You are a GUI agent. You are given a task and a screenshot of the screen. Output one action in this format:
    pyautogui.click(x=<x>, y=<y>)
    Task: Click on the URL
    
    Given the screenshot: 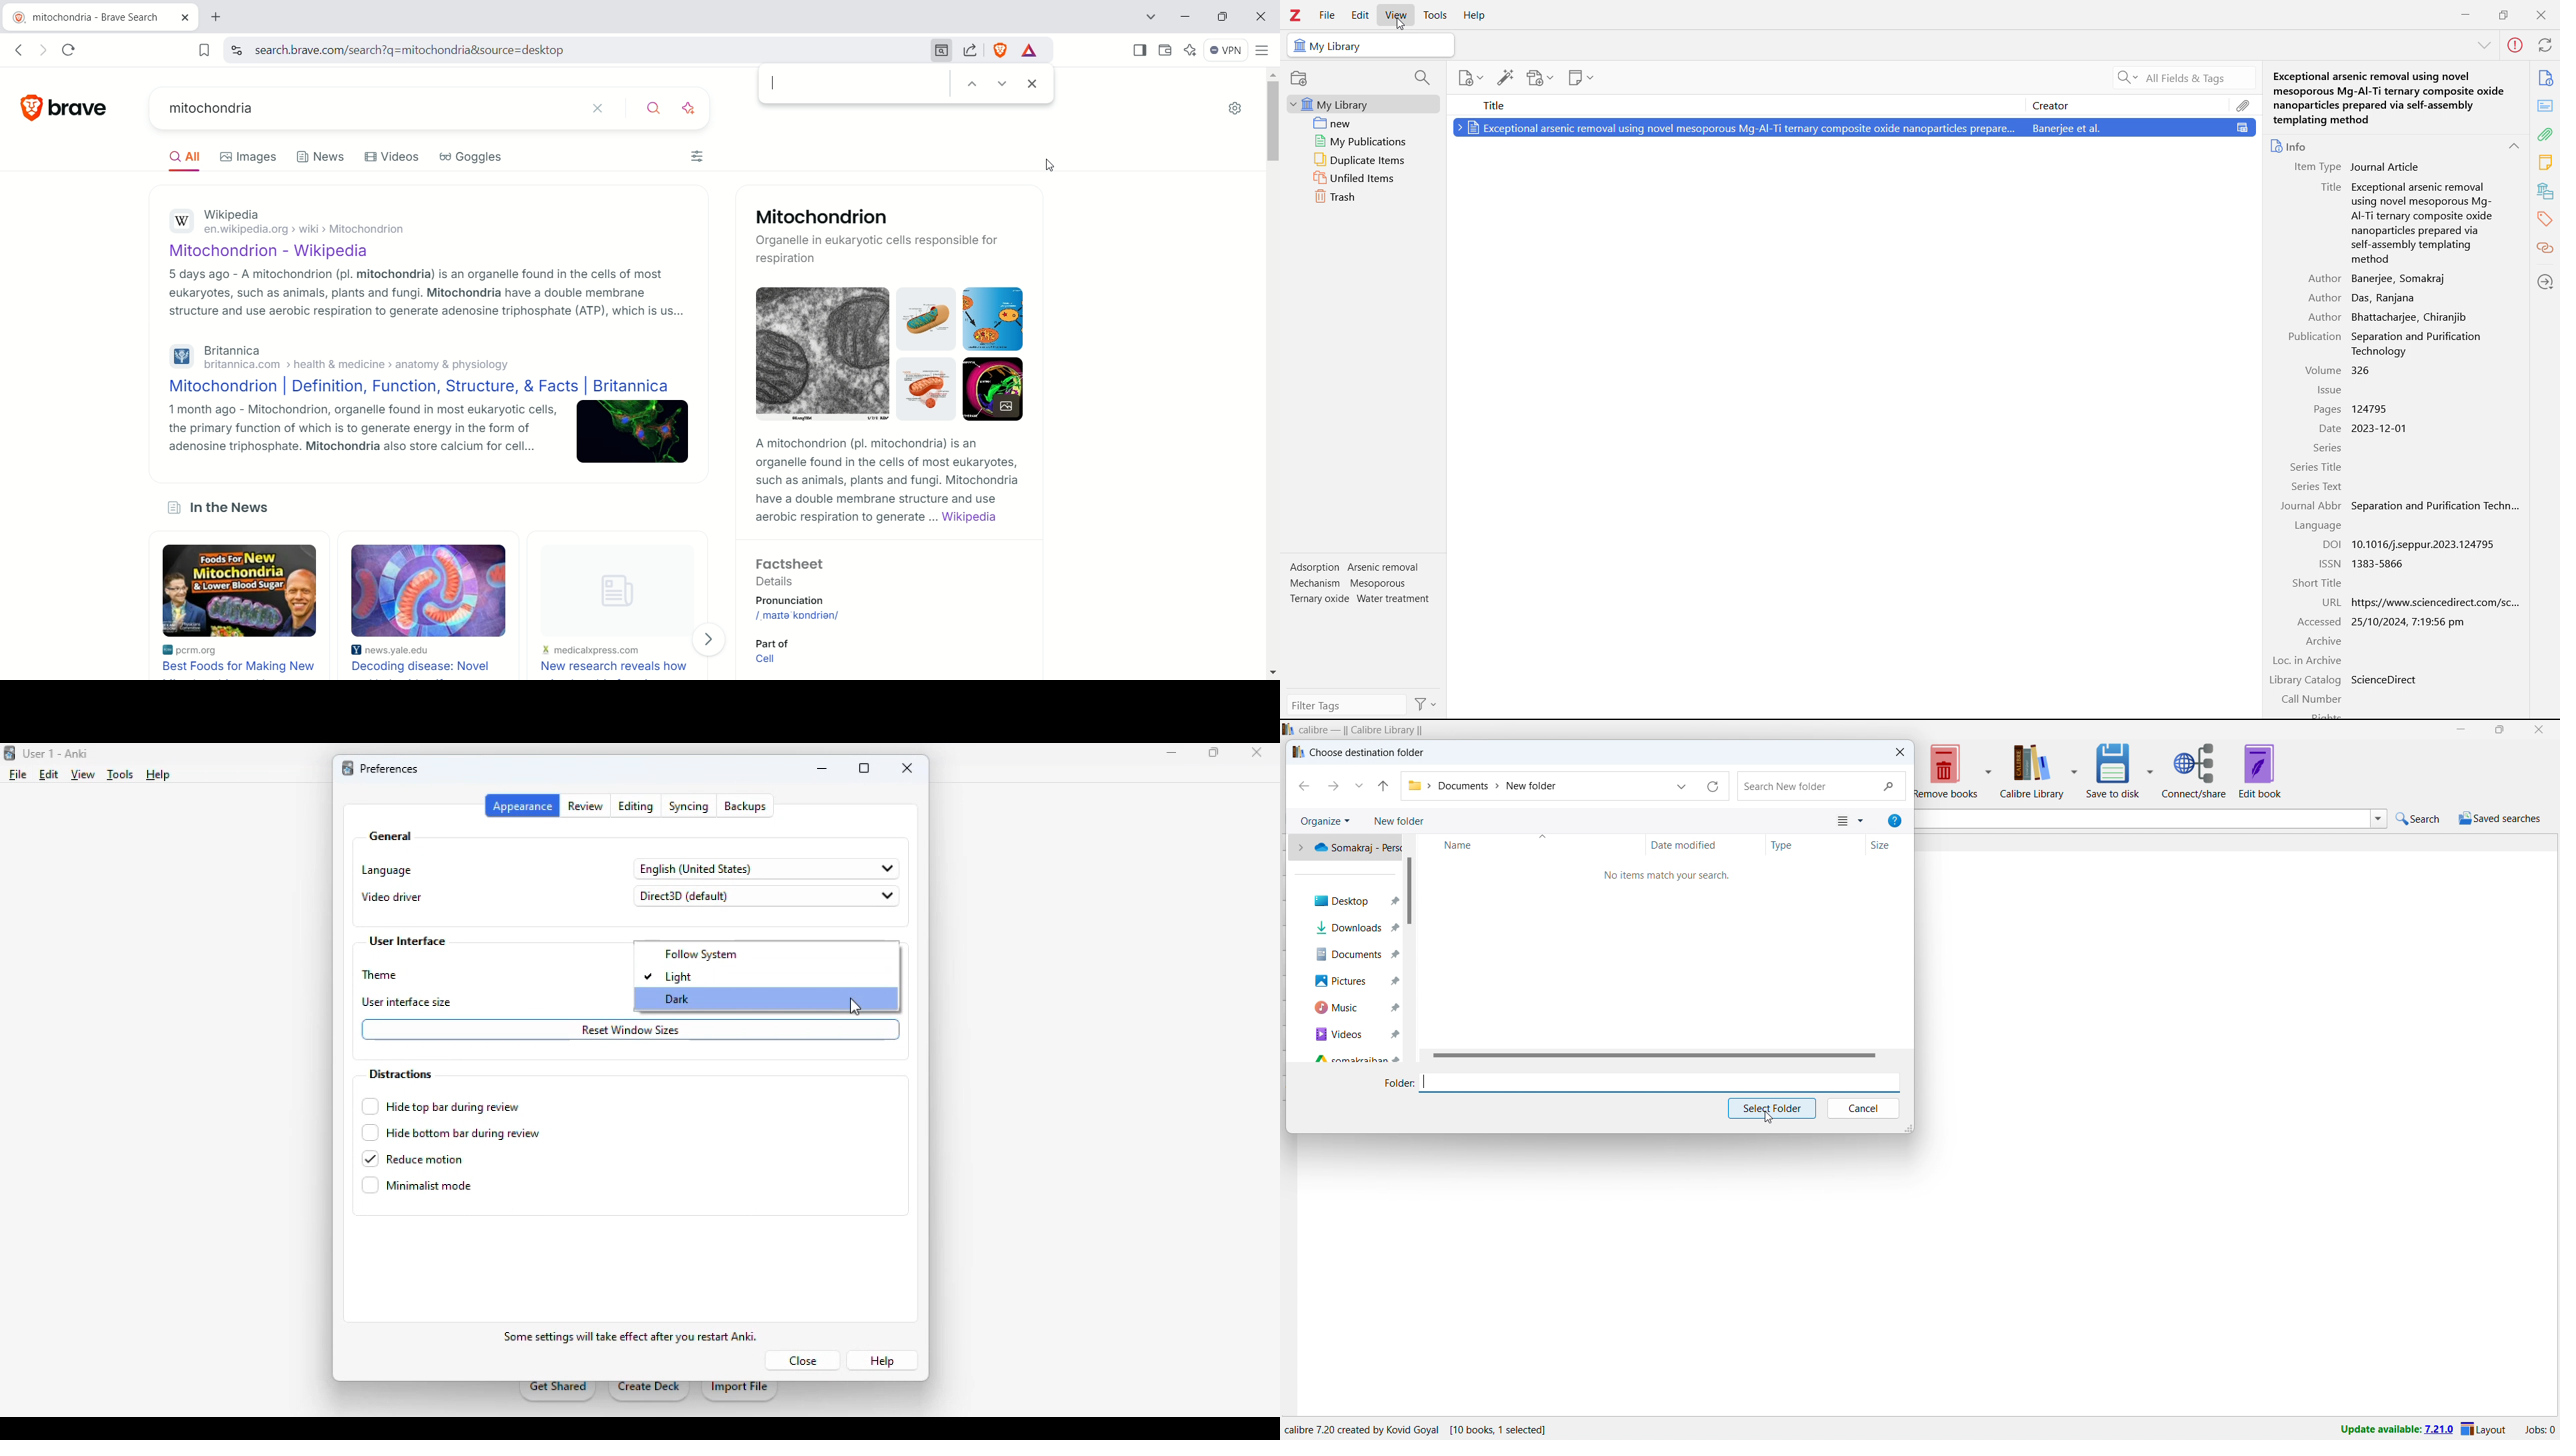 What is the action you would take?
    pyautogui.click(x=2329, y=602)
    